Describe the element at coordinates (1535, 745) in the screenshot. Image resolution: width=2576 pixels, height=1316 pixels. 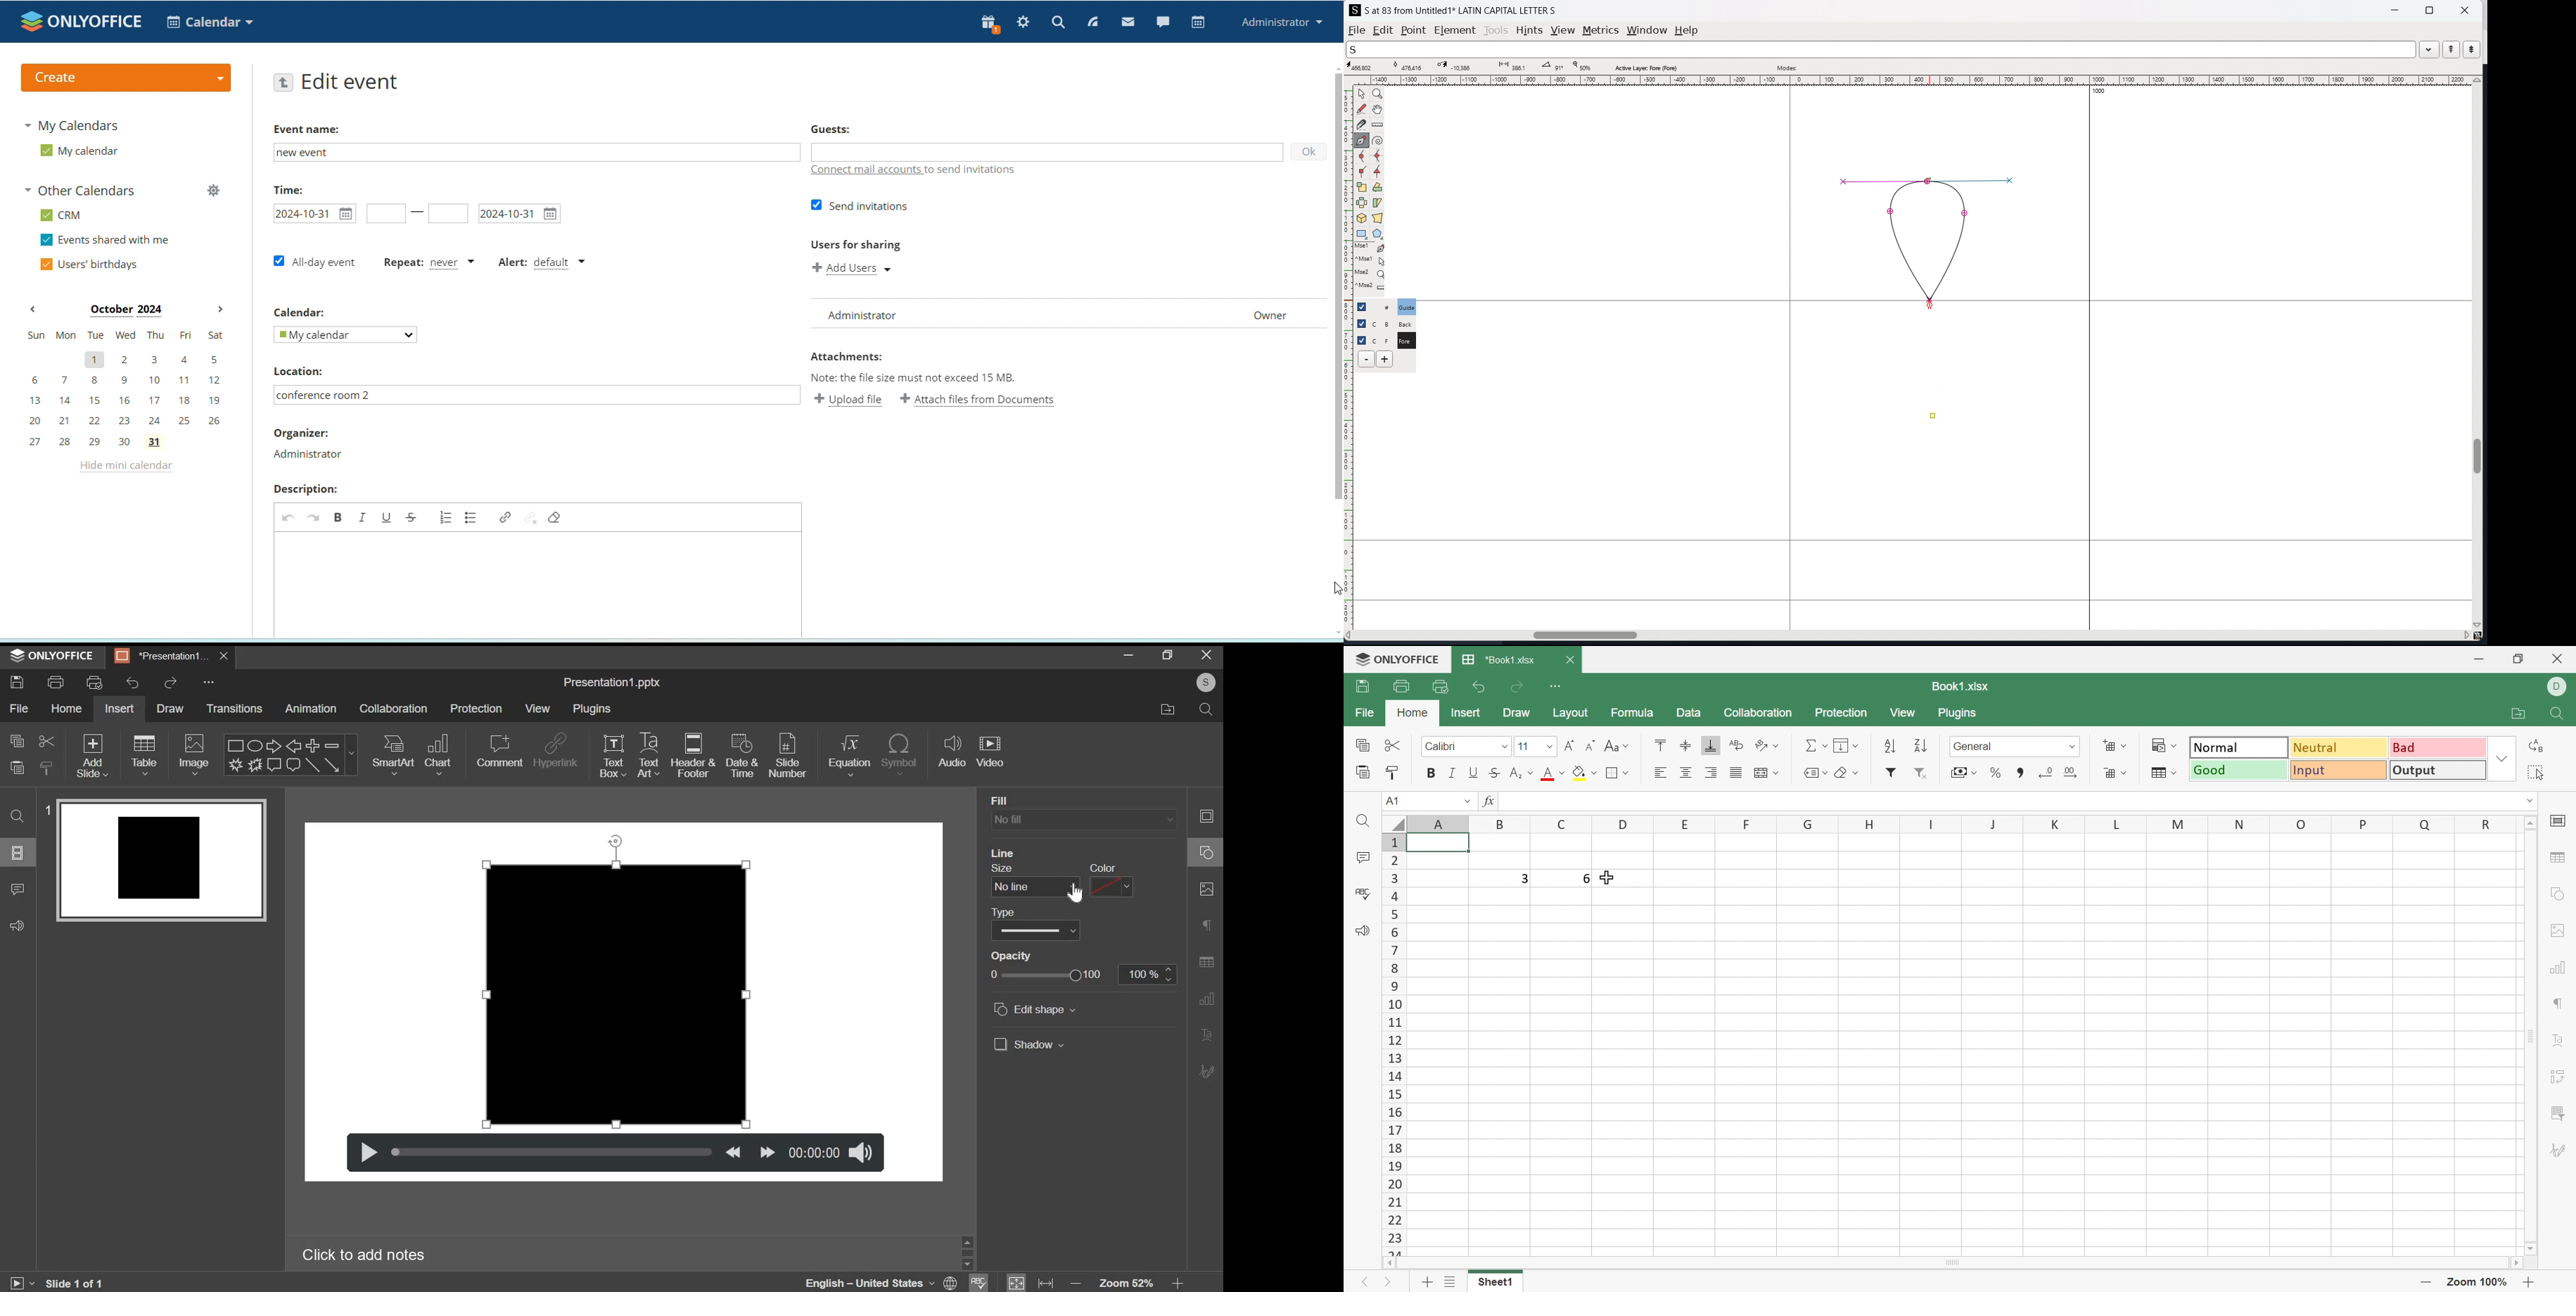
I see `Font size` at that location.